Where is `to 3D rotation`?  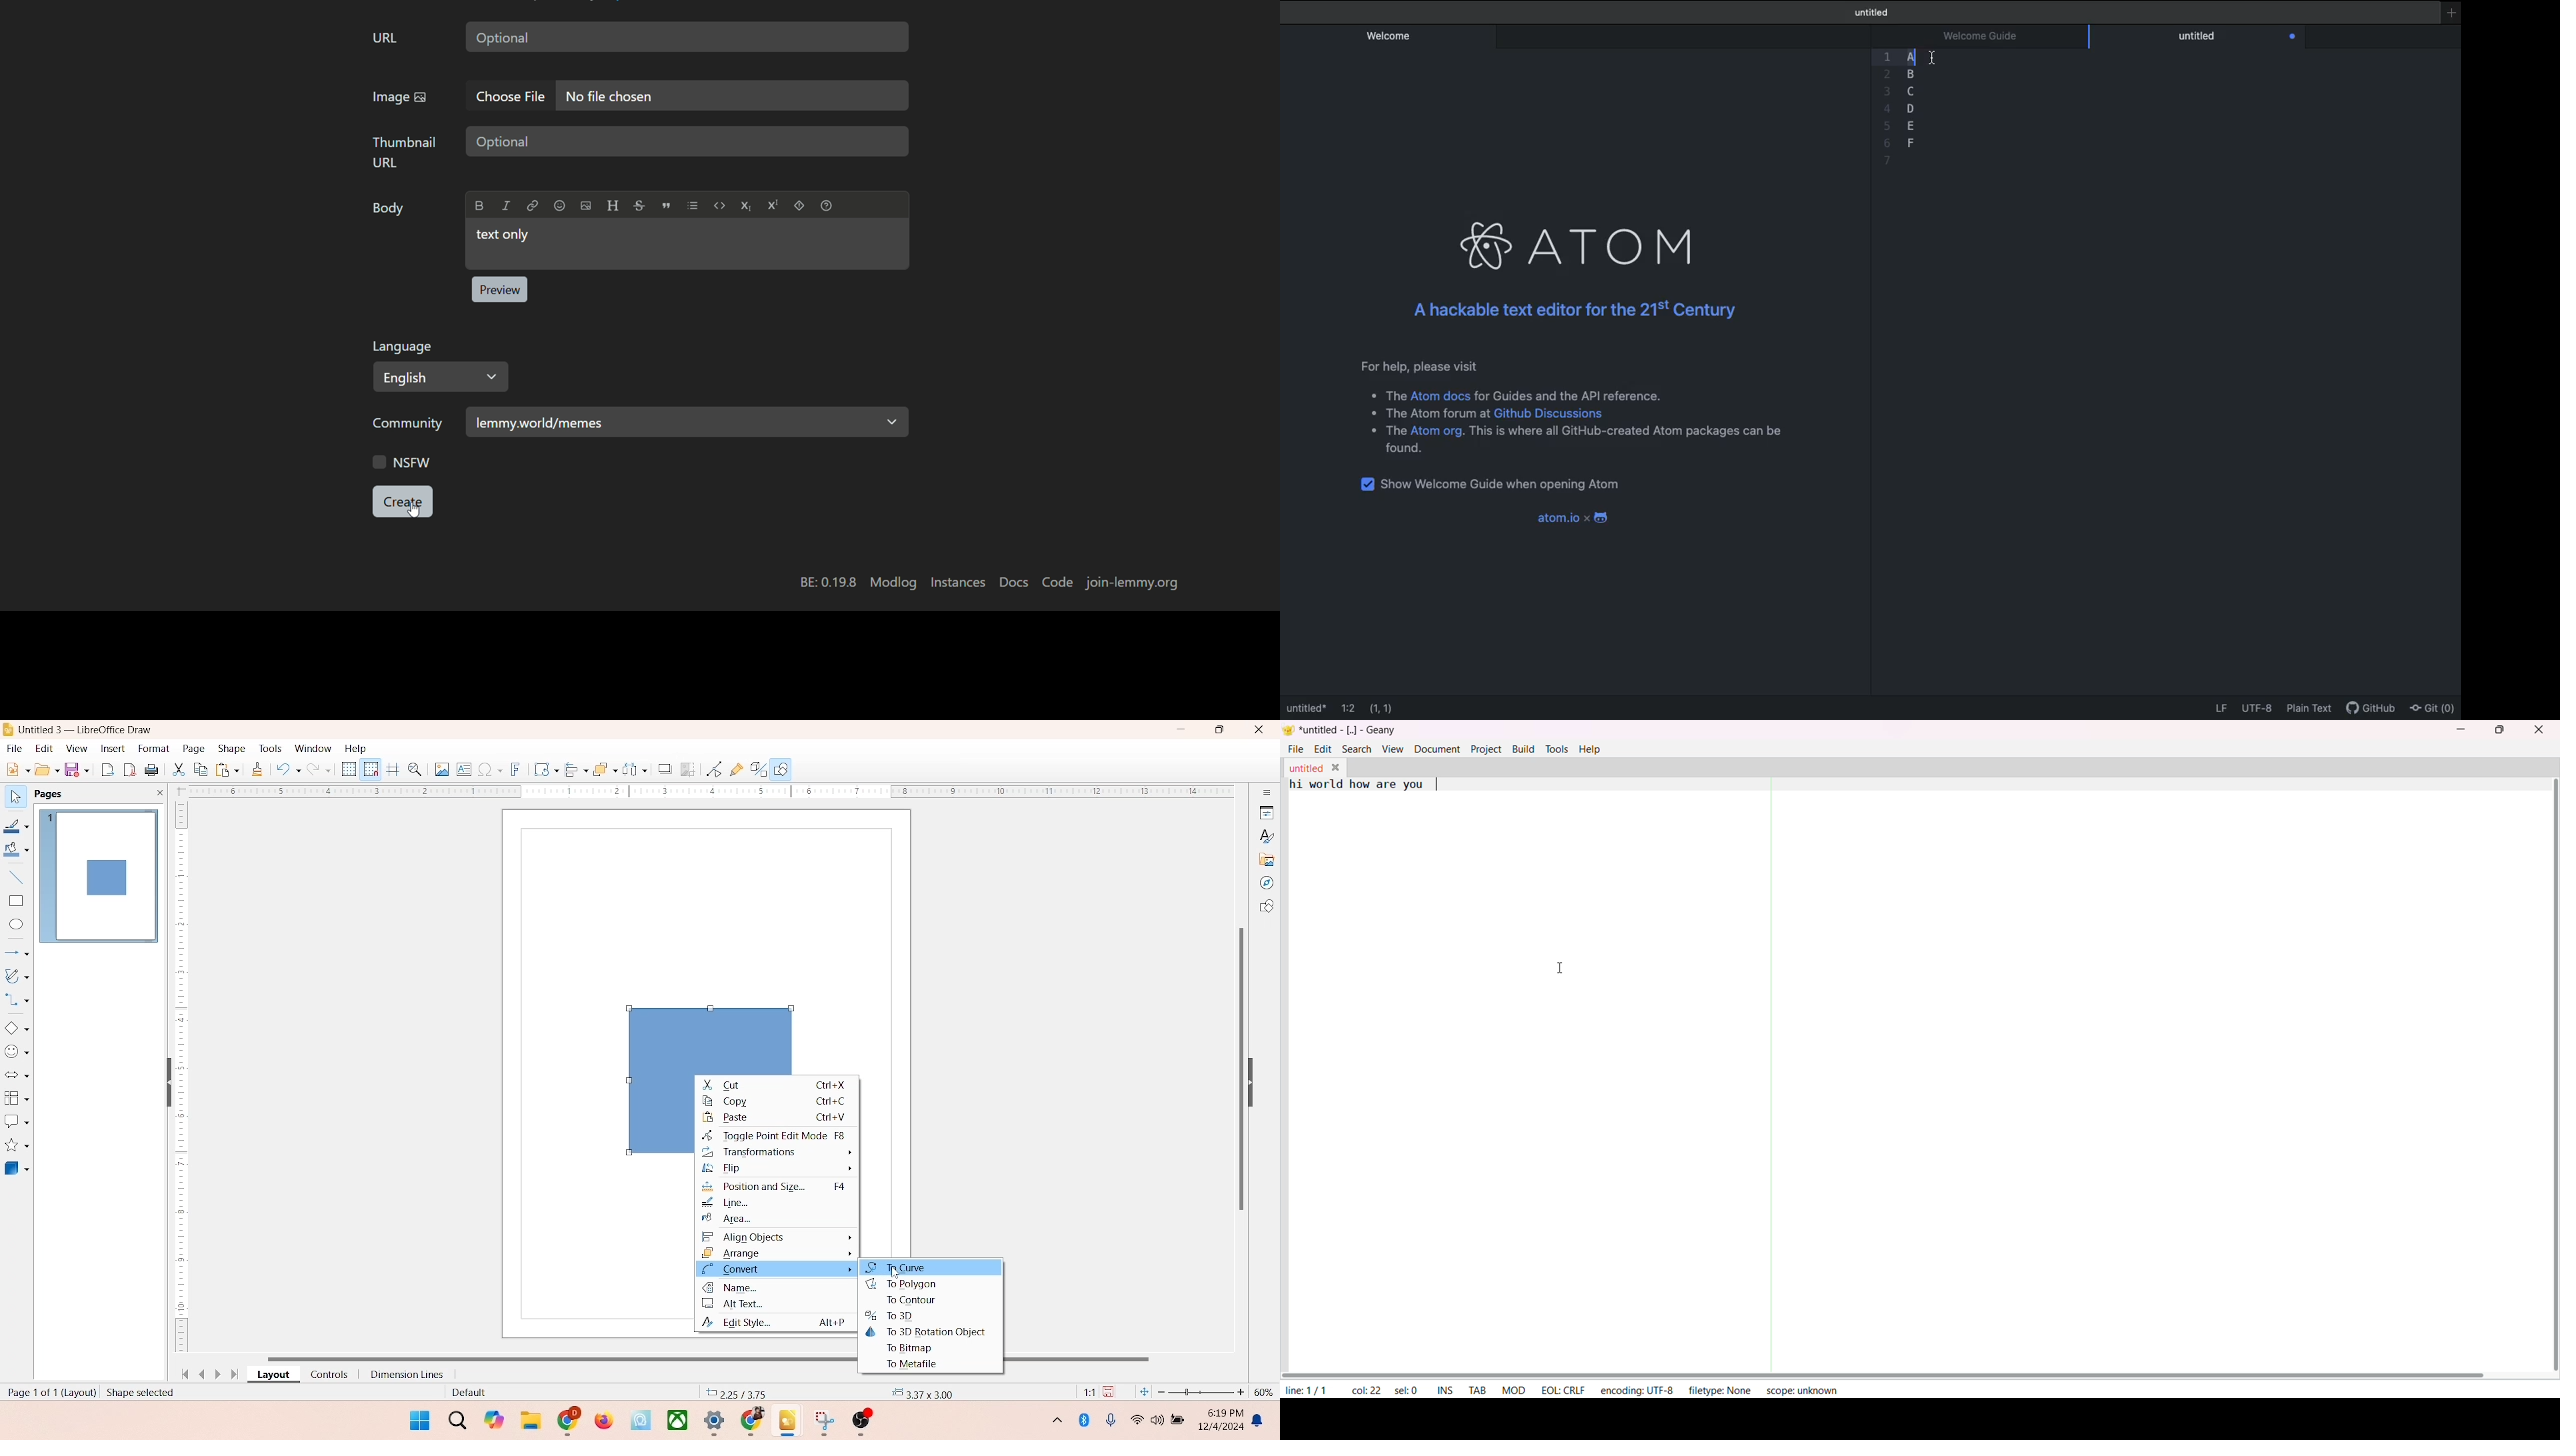 to 3D rotation is located at coordinates (927, 1330).